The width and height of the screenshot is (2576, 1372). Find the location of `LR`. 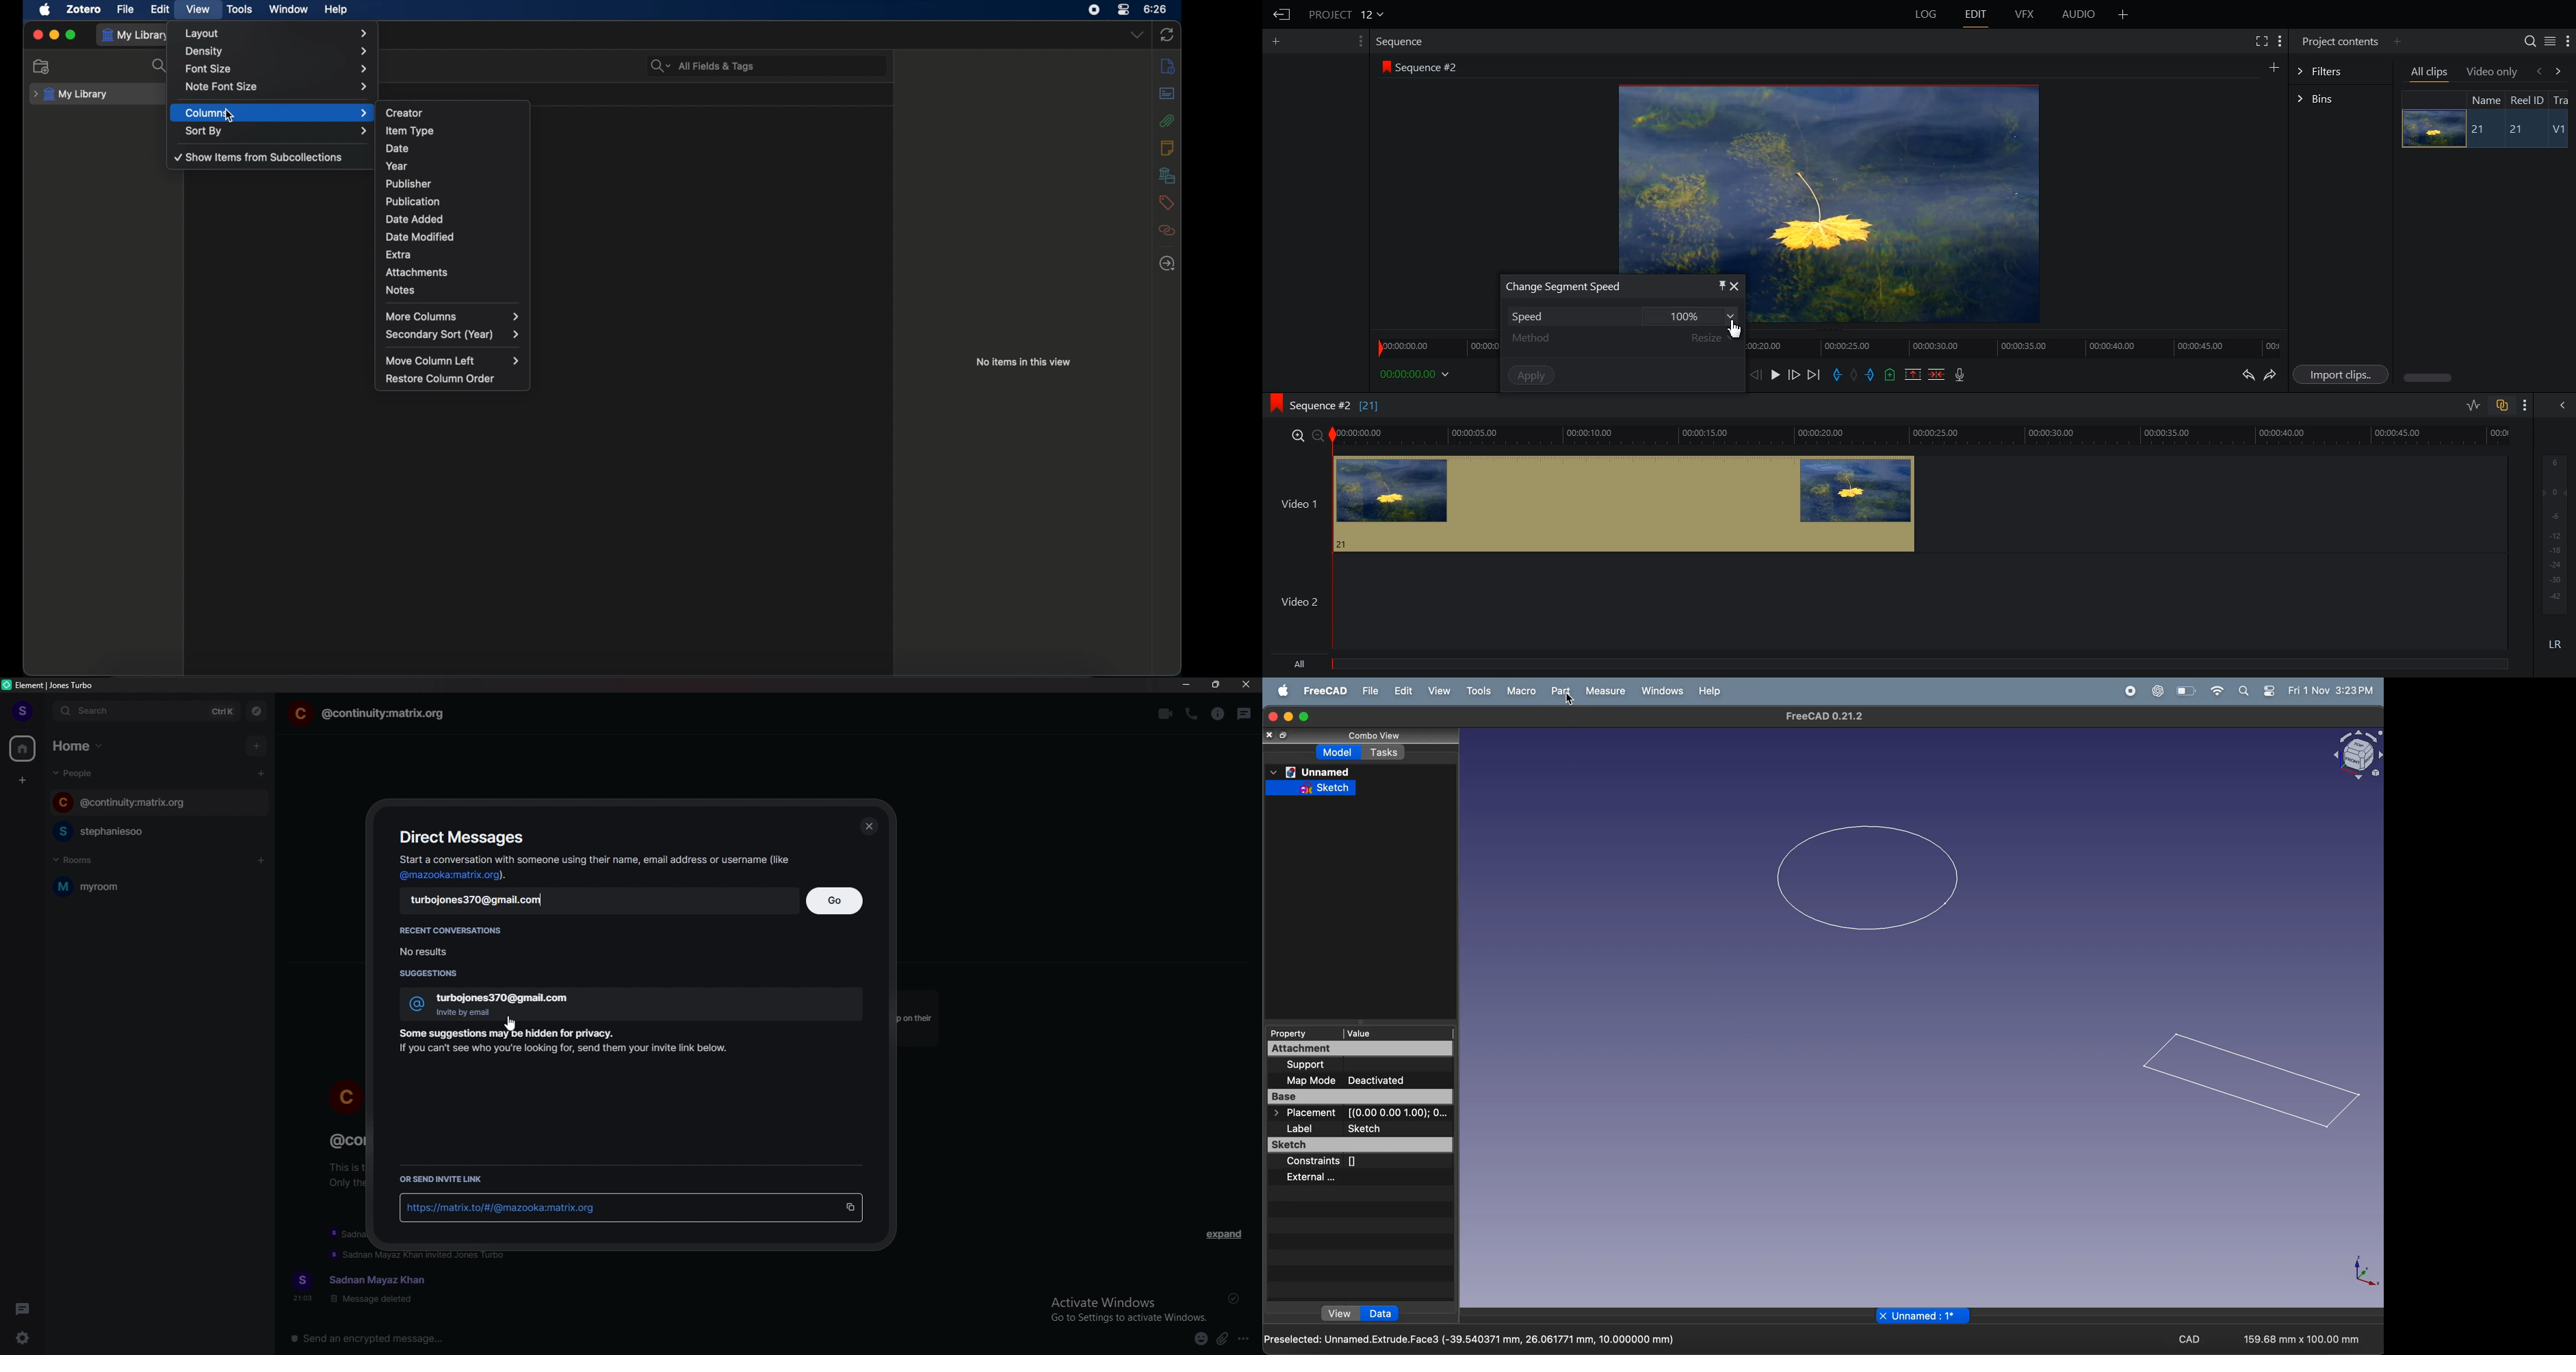

LR is located at coordinates (2555, 642).